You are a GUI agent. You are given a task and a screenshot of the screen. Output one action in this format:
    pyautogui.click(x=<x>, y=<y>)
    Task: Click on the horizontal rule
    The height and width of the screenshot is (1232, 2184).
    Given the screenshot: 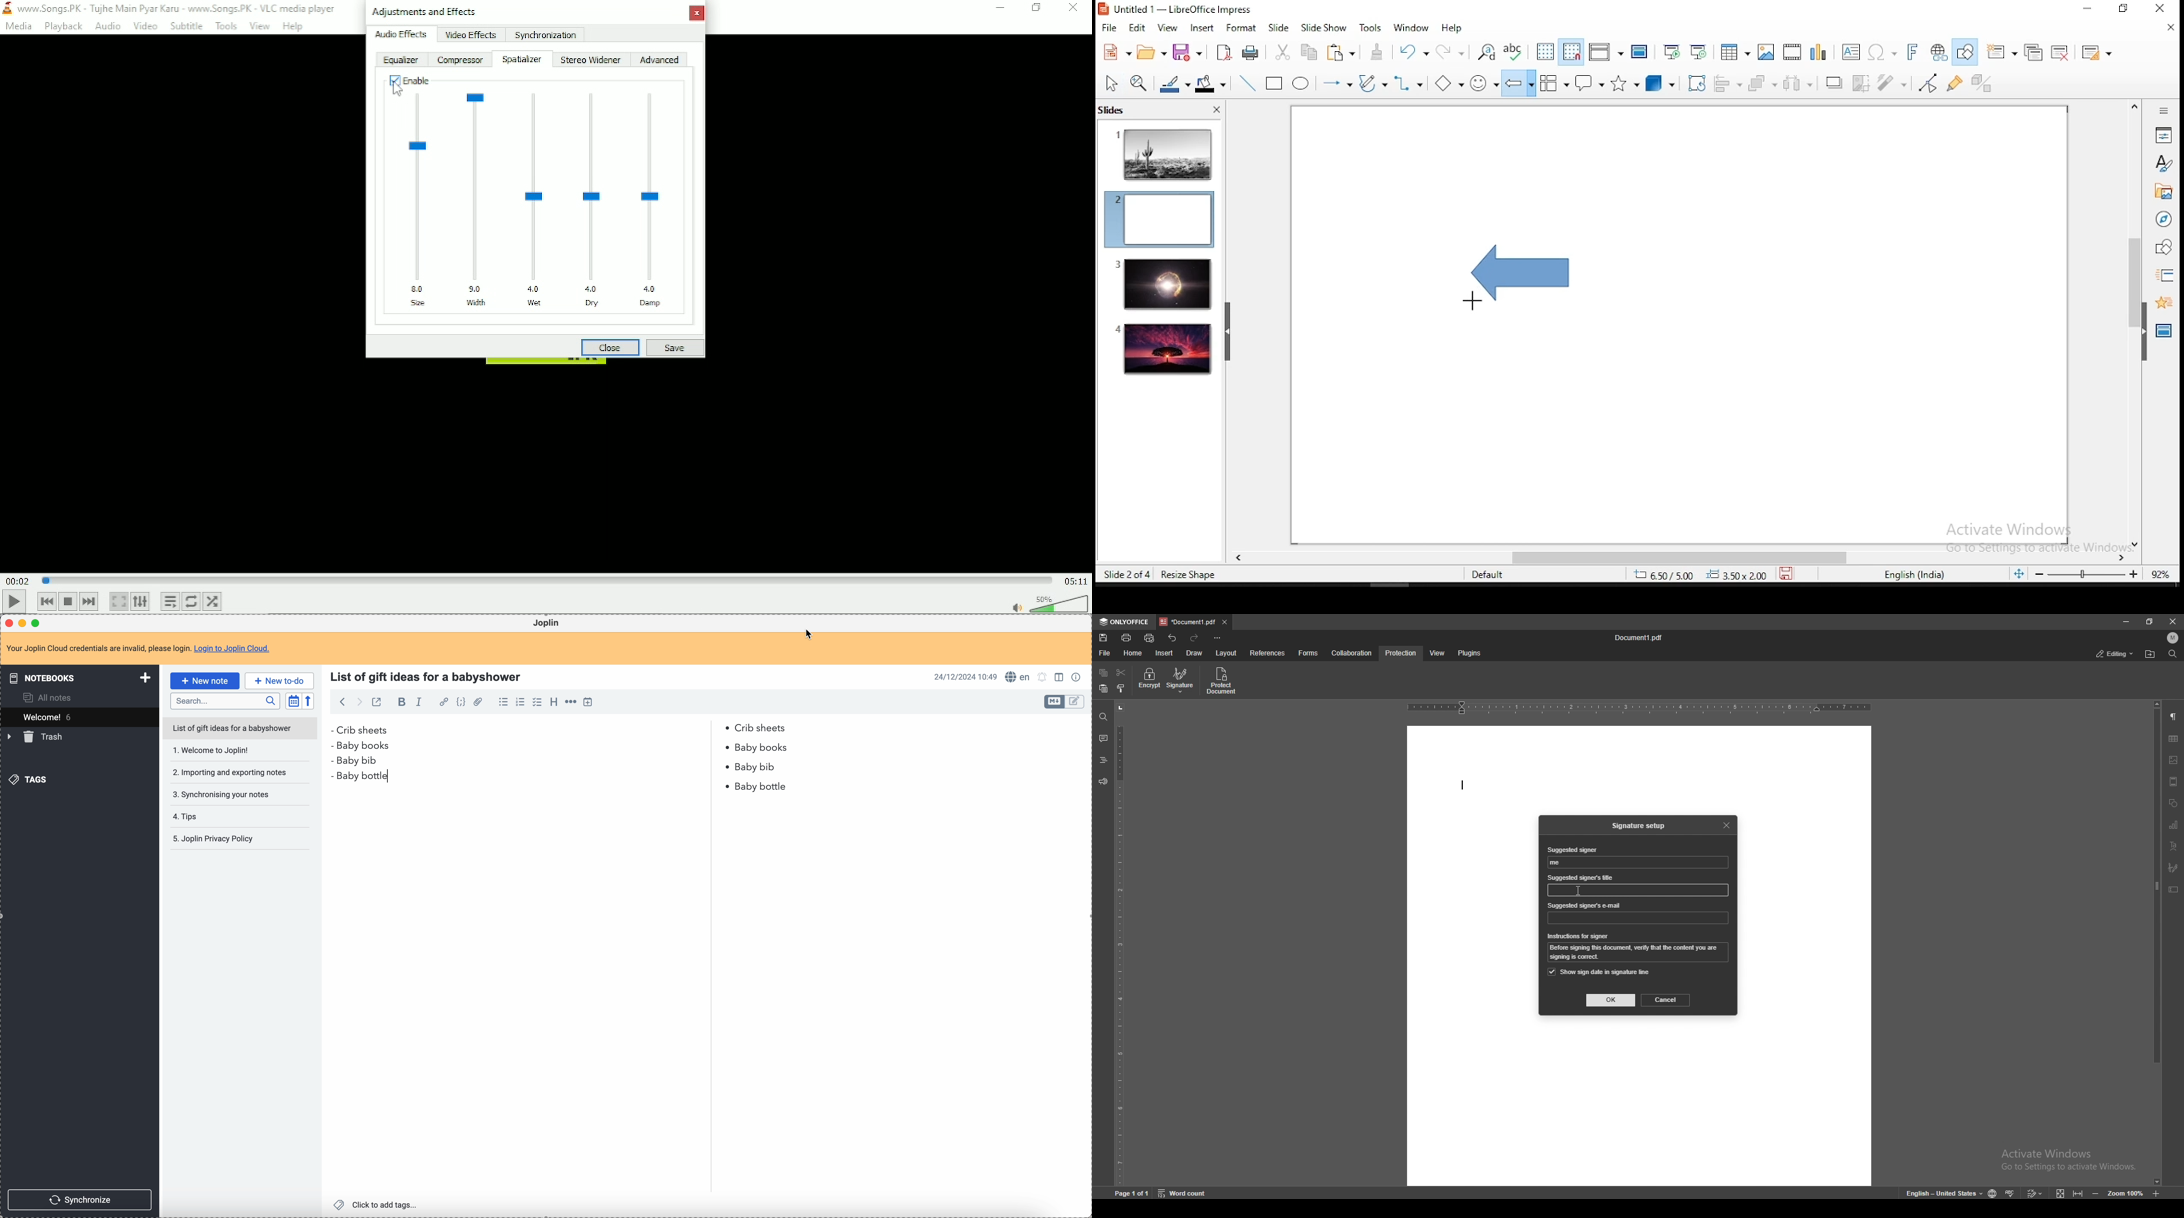 What is the action you would take?
    pyautogui.click(x=572, y=702)
    